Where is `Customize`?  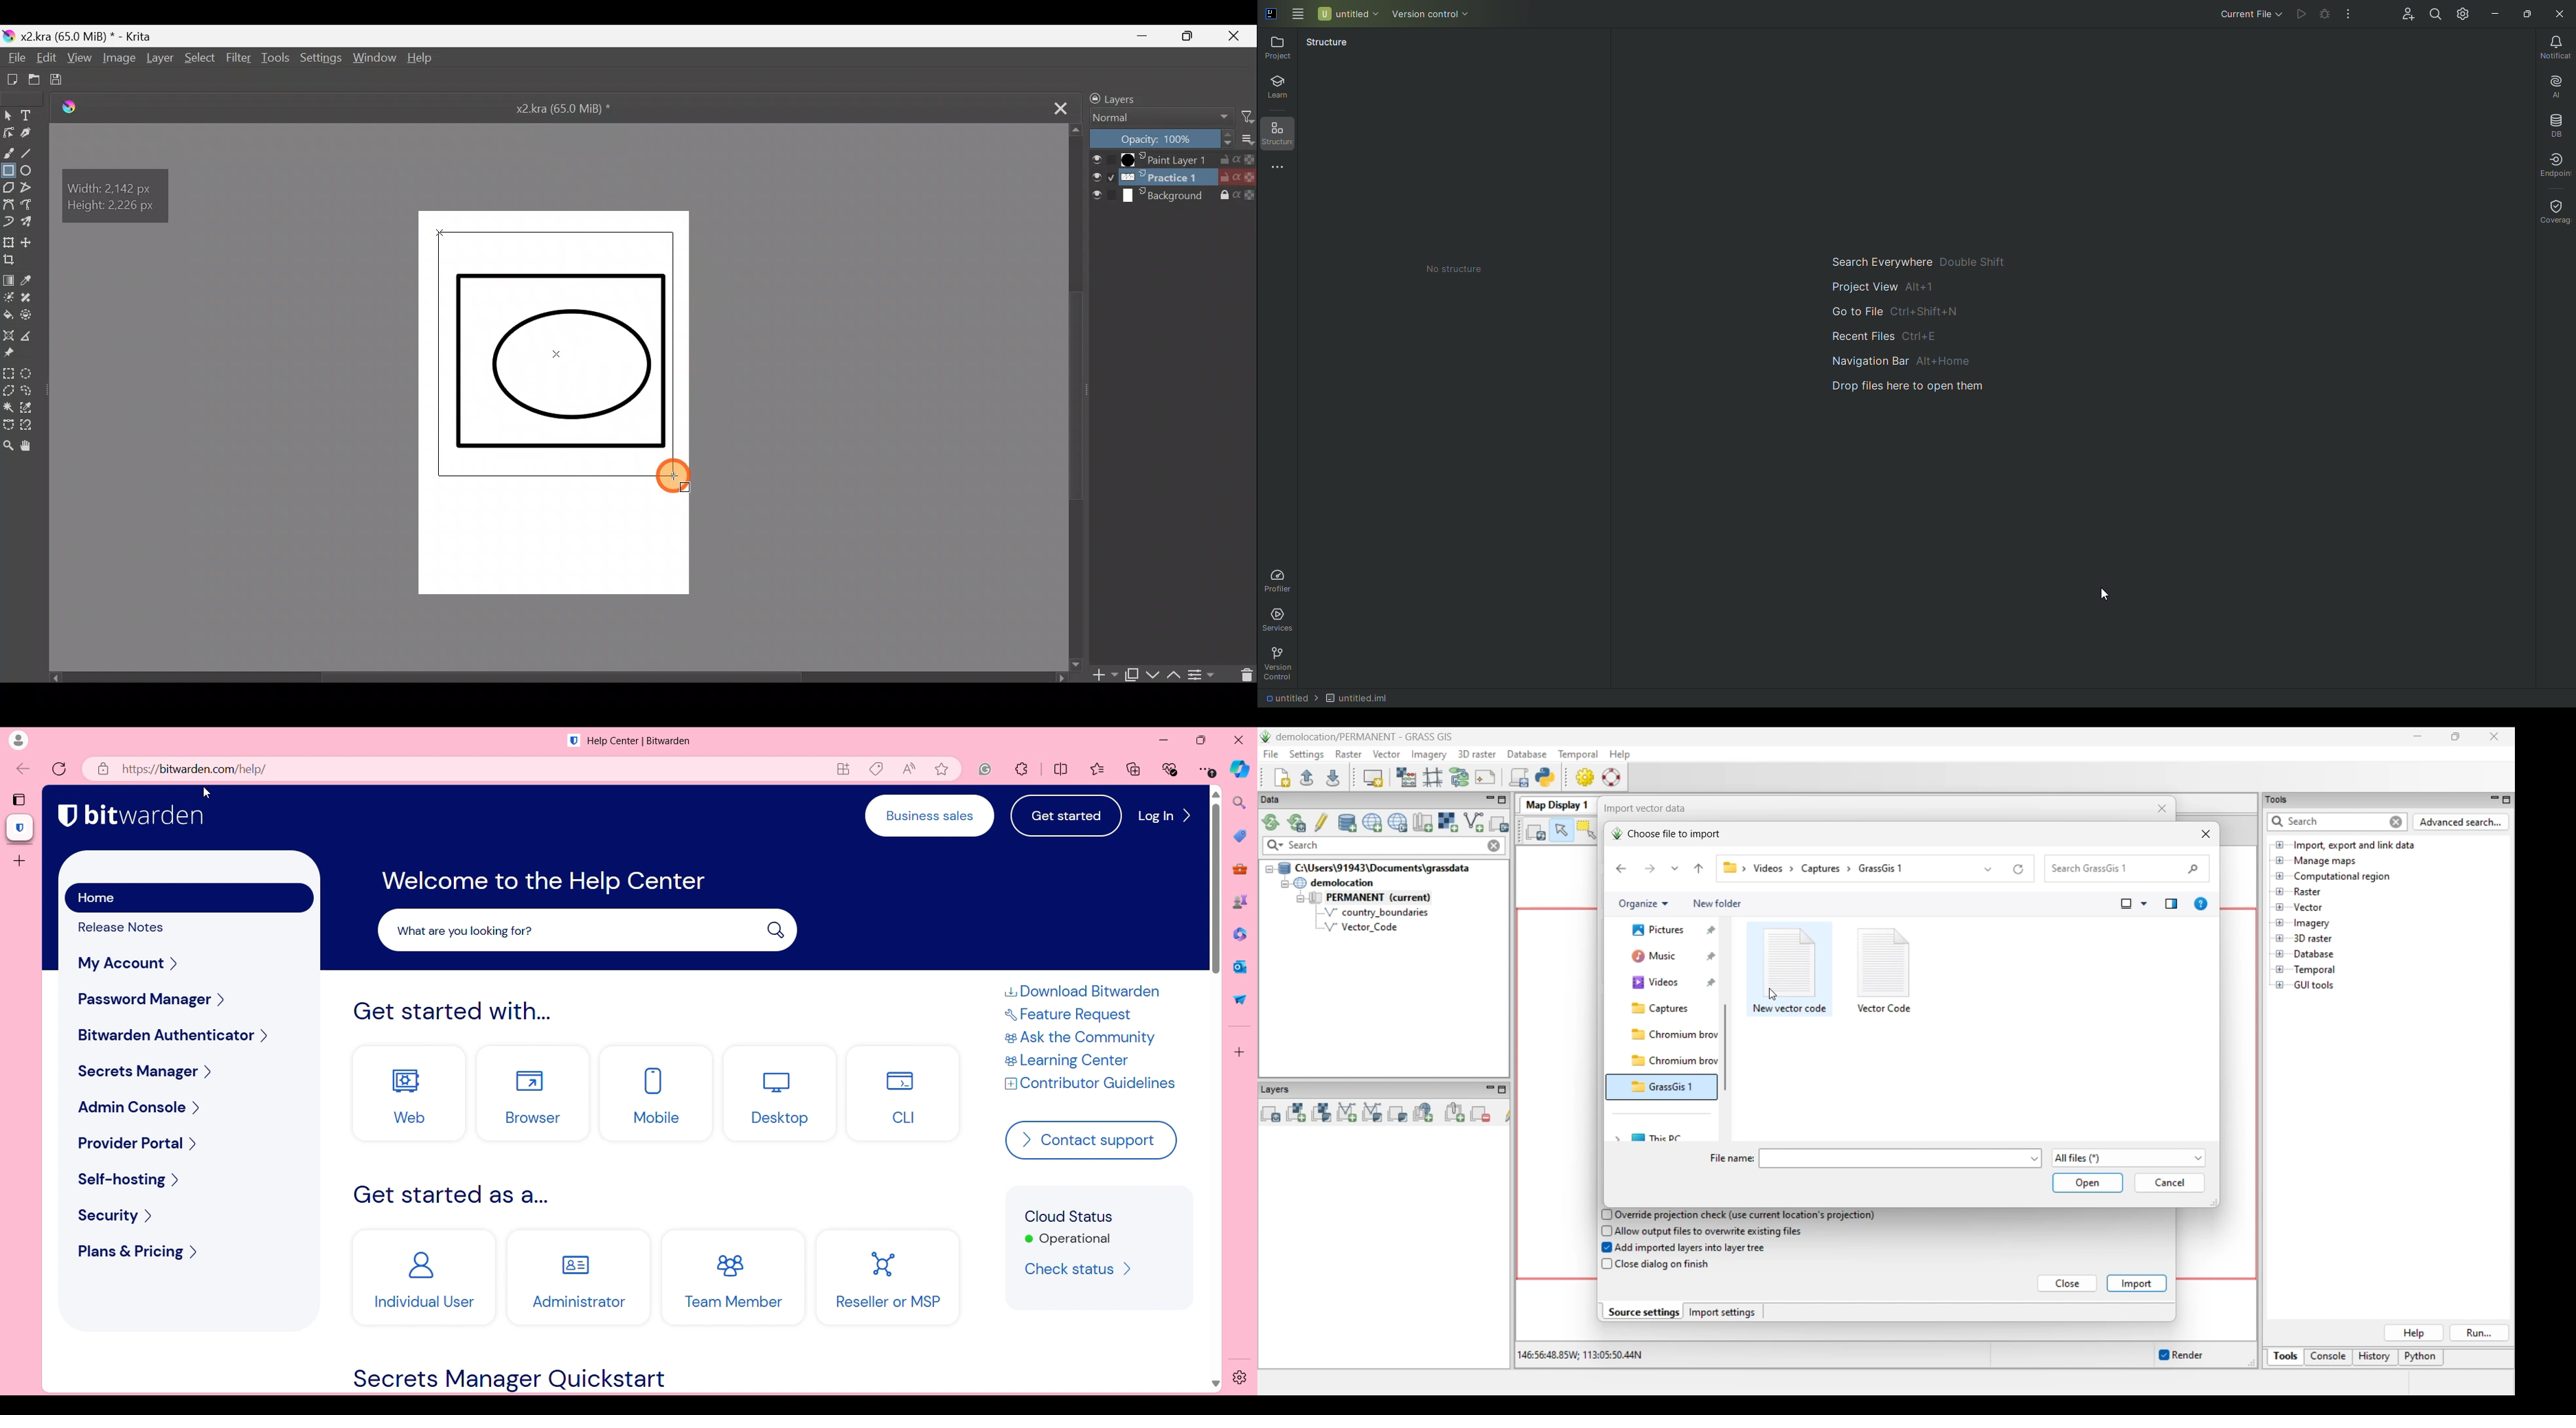
Customize is located at coordinates (1240, 1052).